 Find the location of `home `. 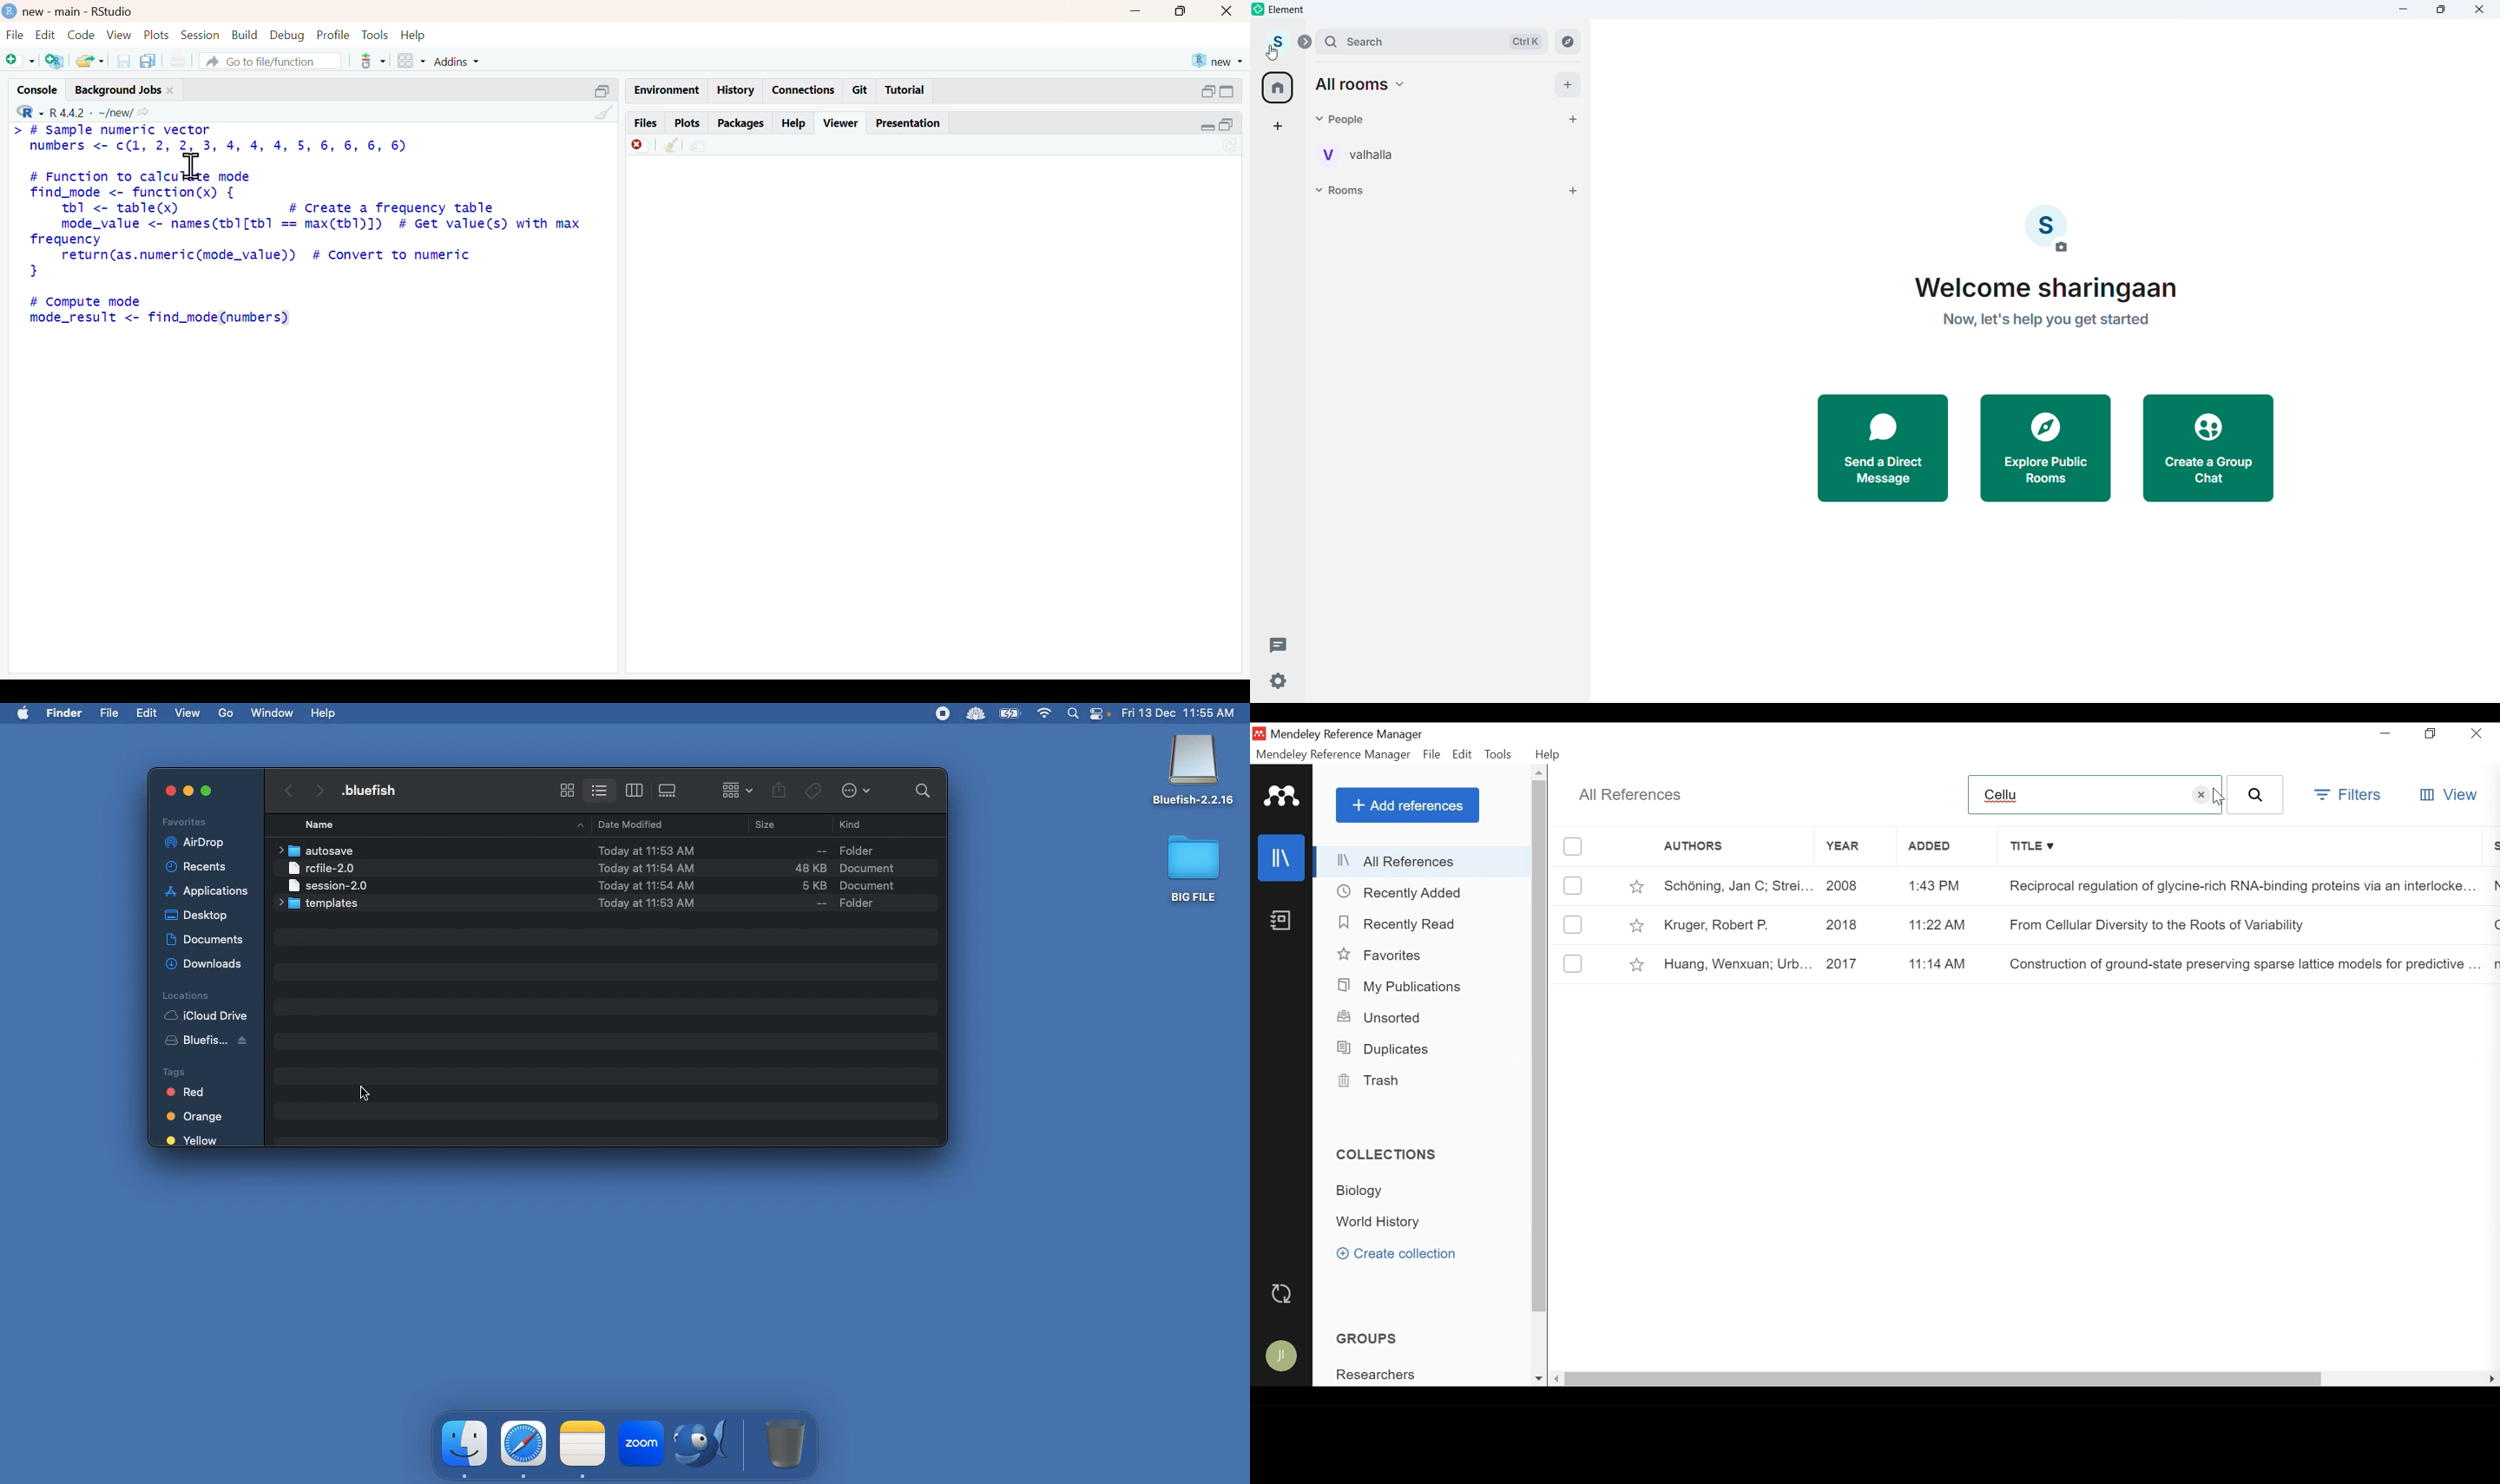

home  is located at coordinates (1279, 88).